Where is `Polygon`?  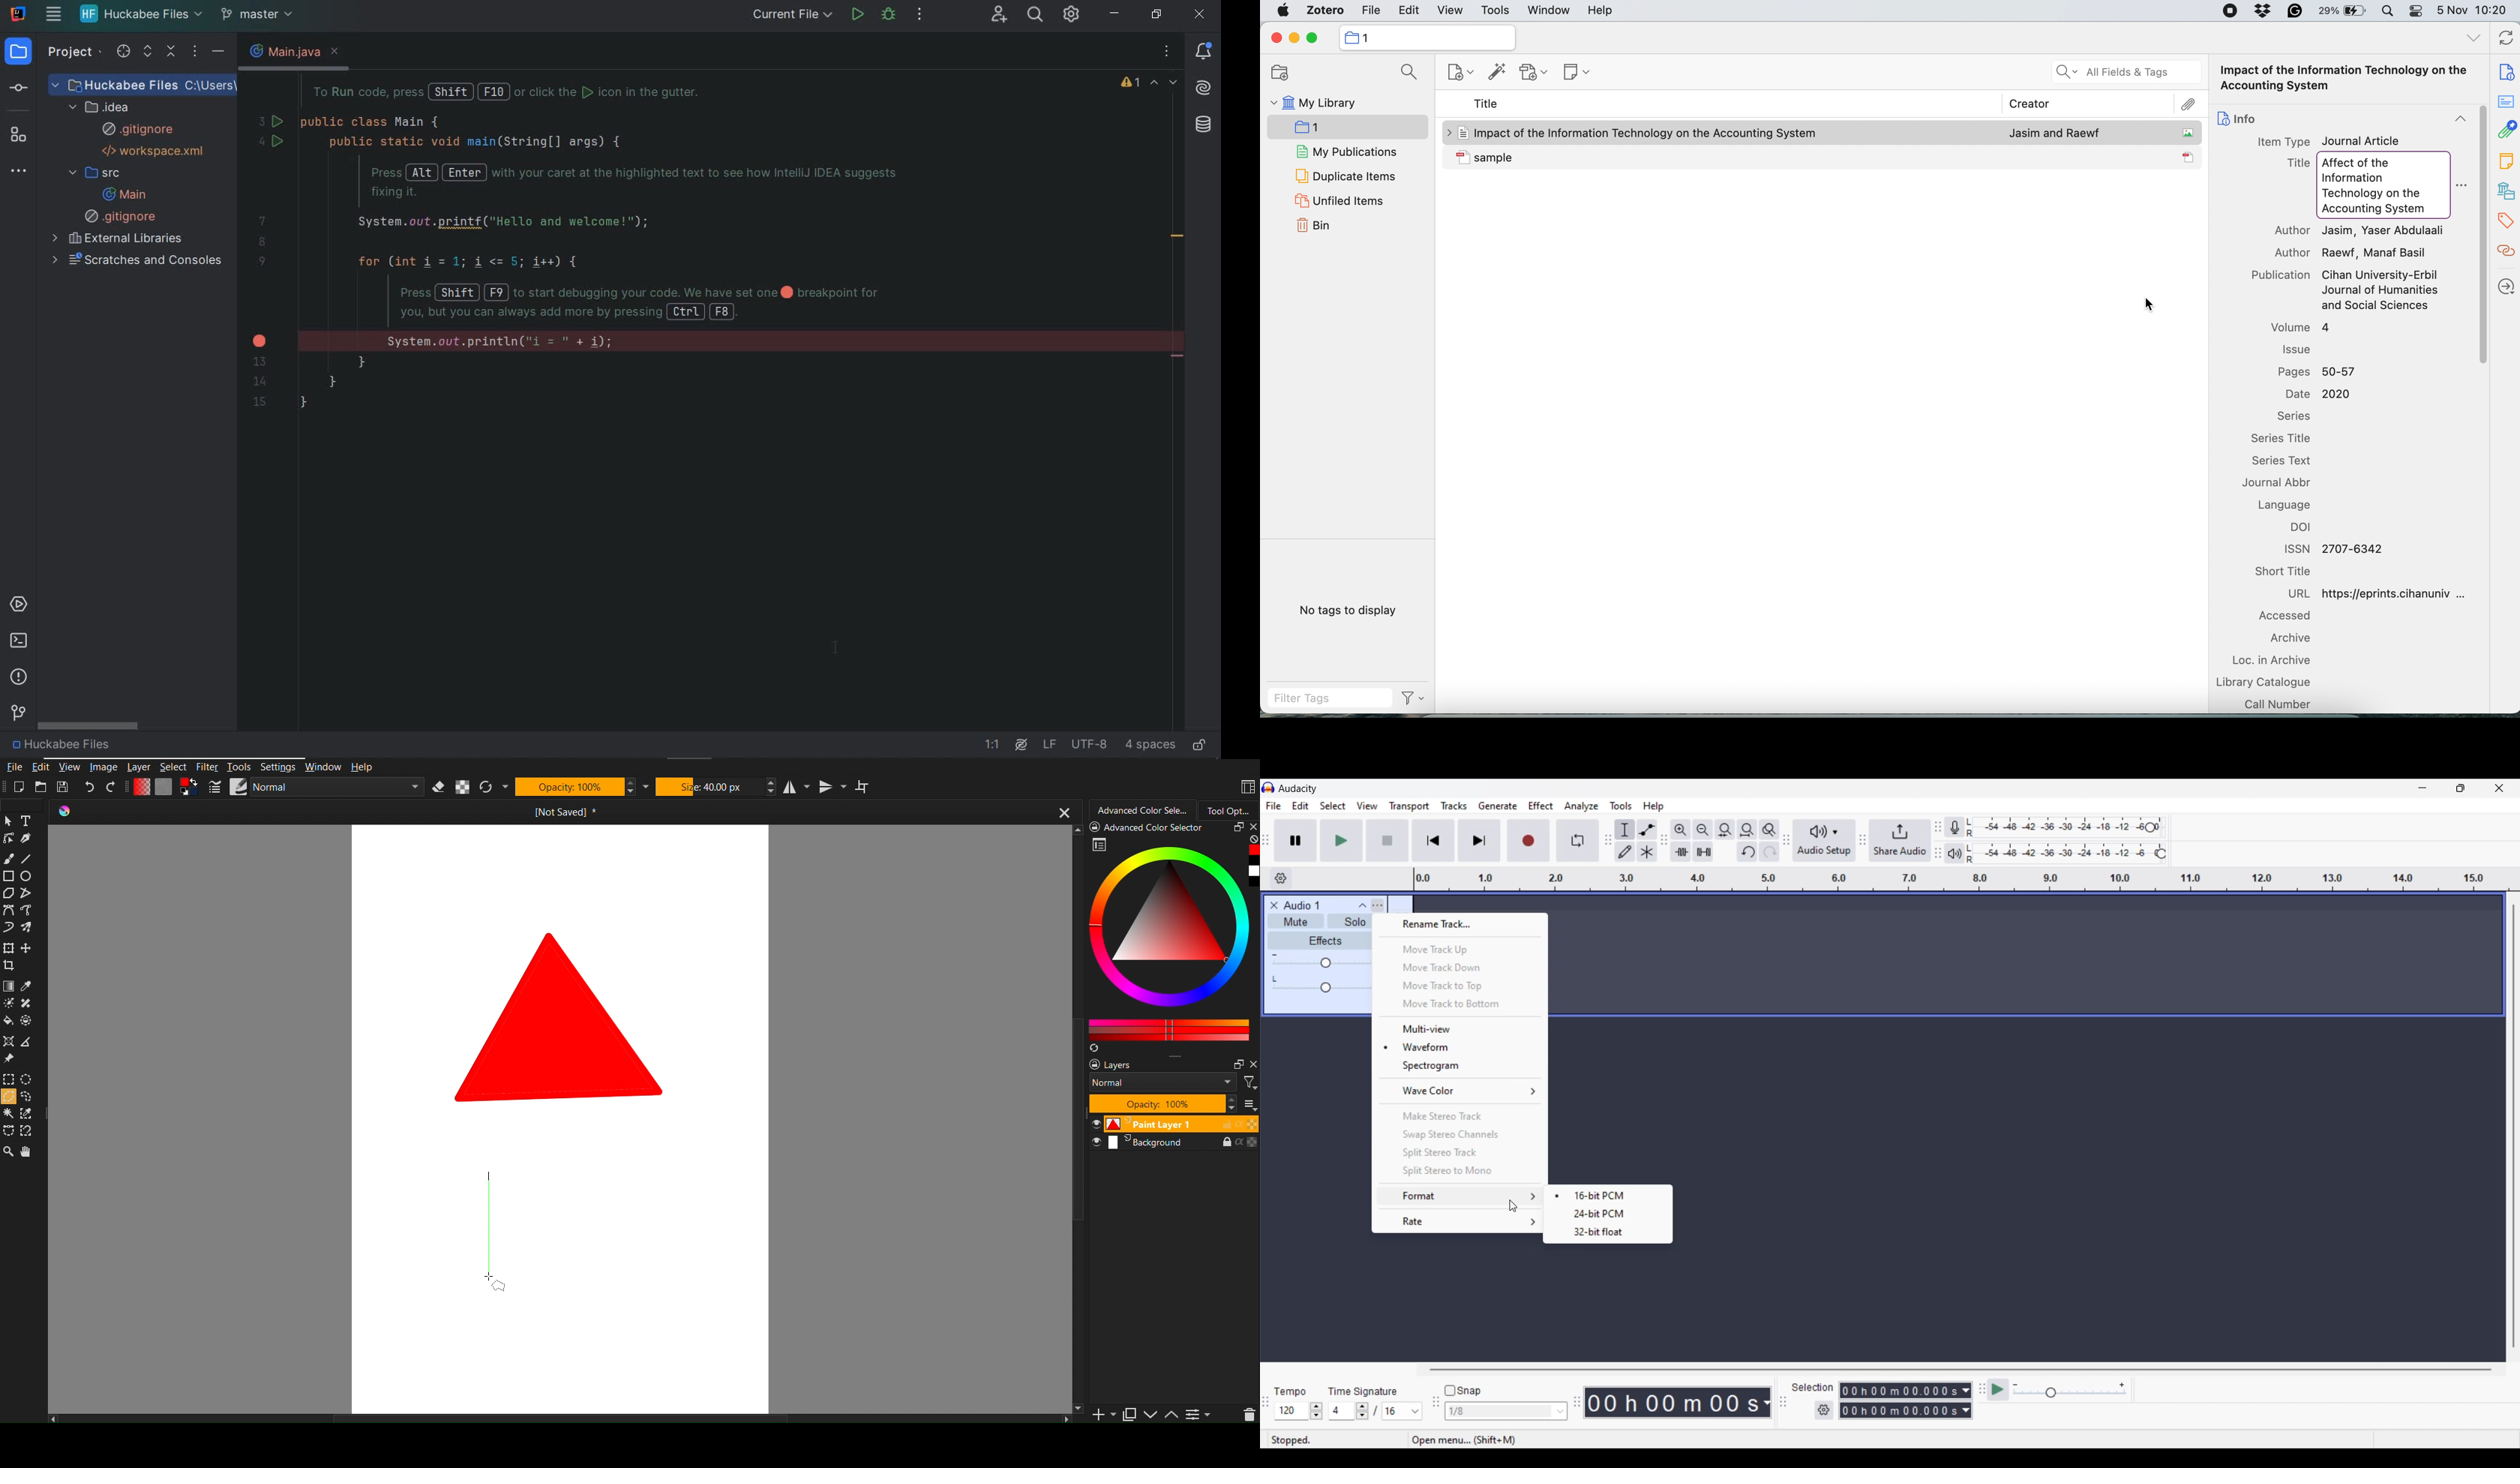
Polygon is located at coordinates (8, 894).